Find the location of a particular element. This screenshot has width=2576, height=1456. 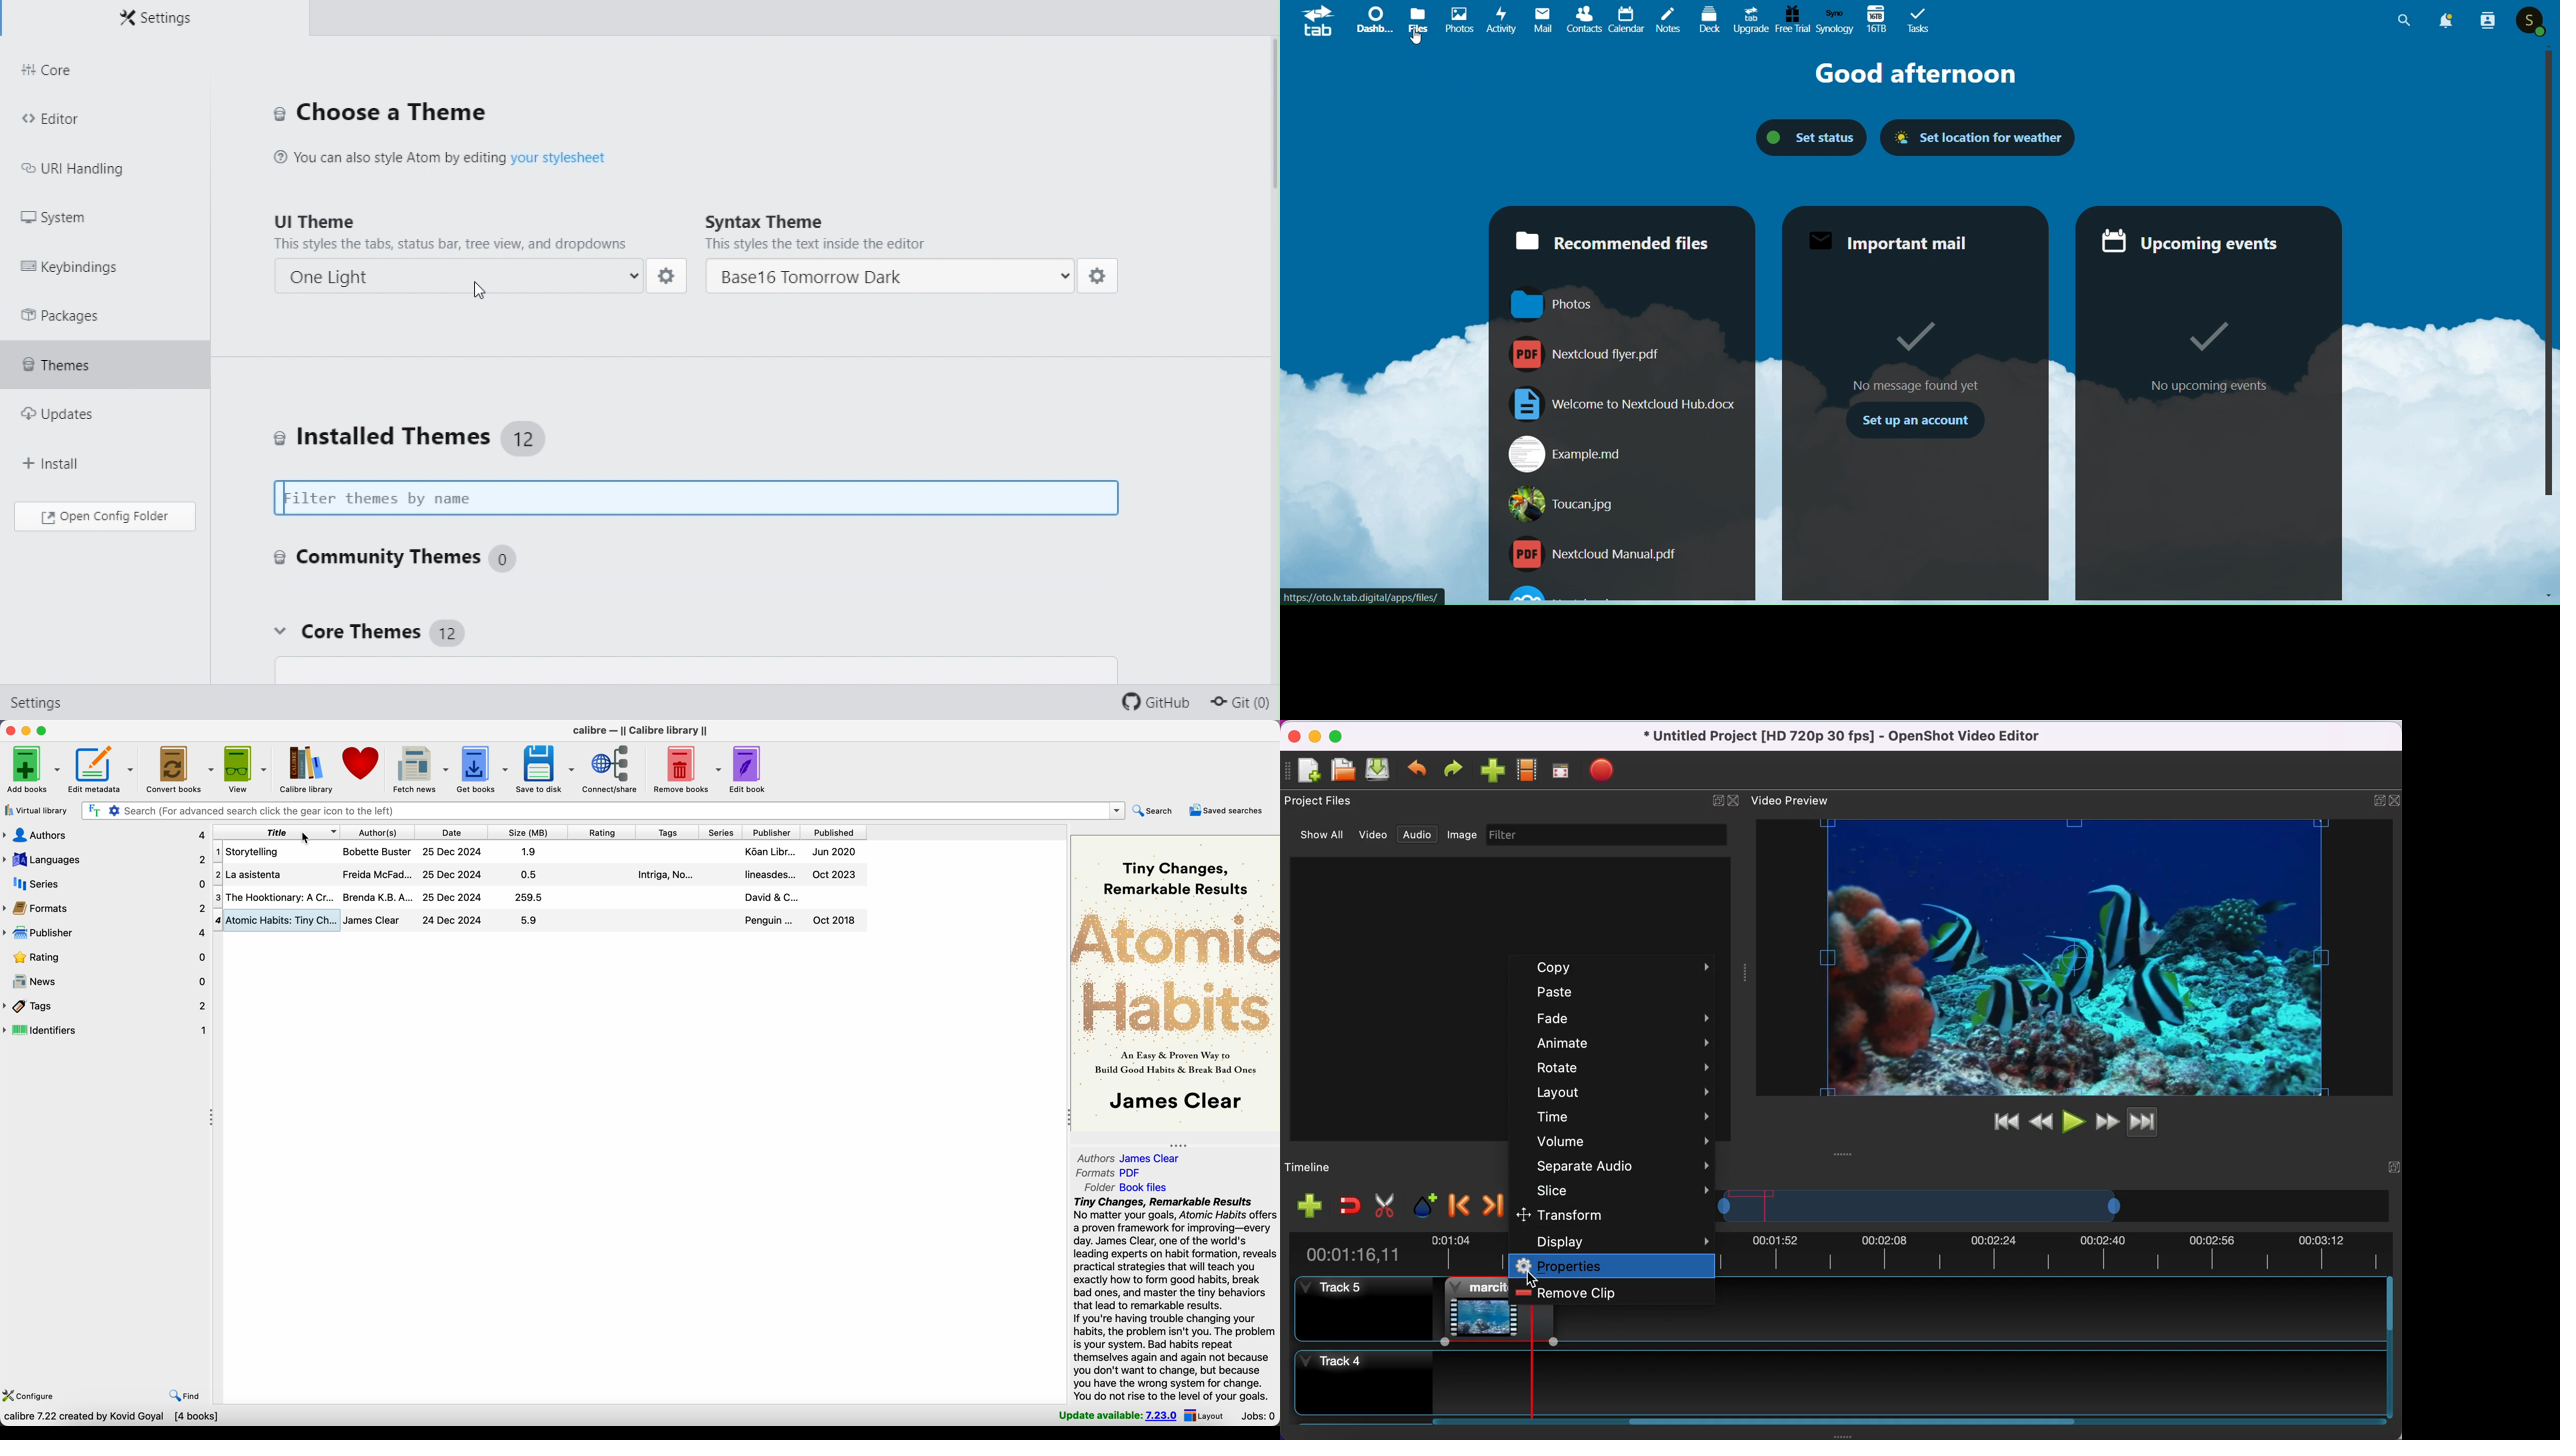

Toucan.jpg is located at coordinates (1623, 504).